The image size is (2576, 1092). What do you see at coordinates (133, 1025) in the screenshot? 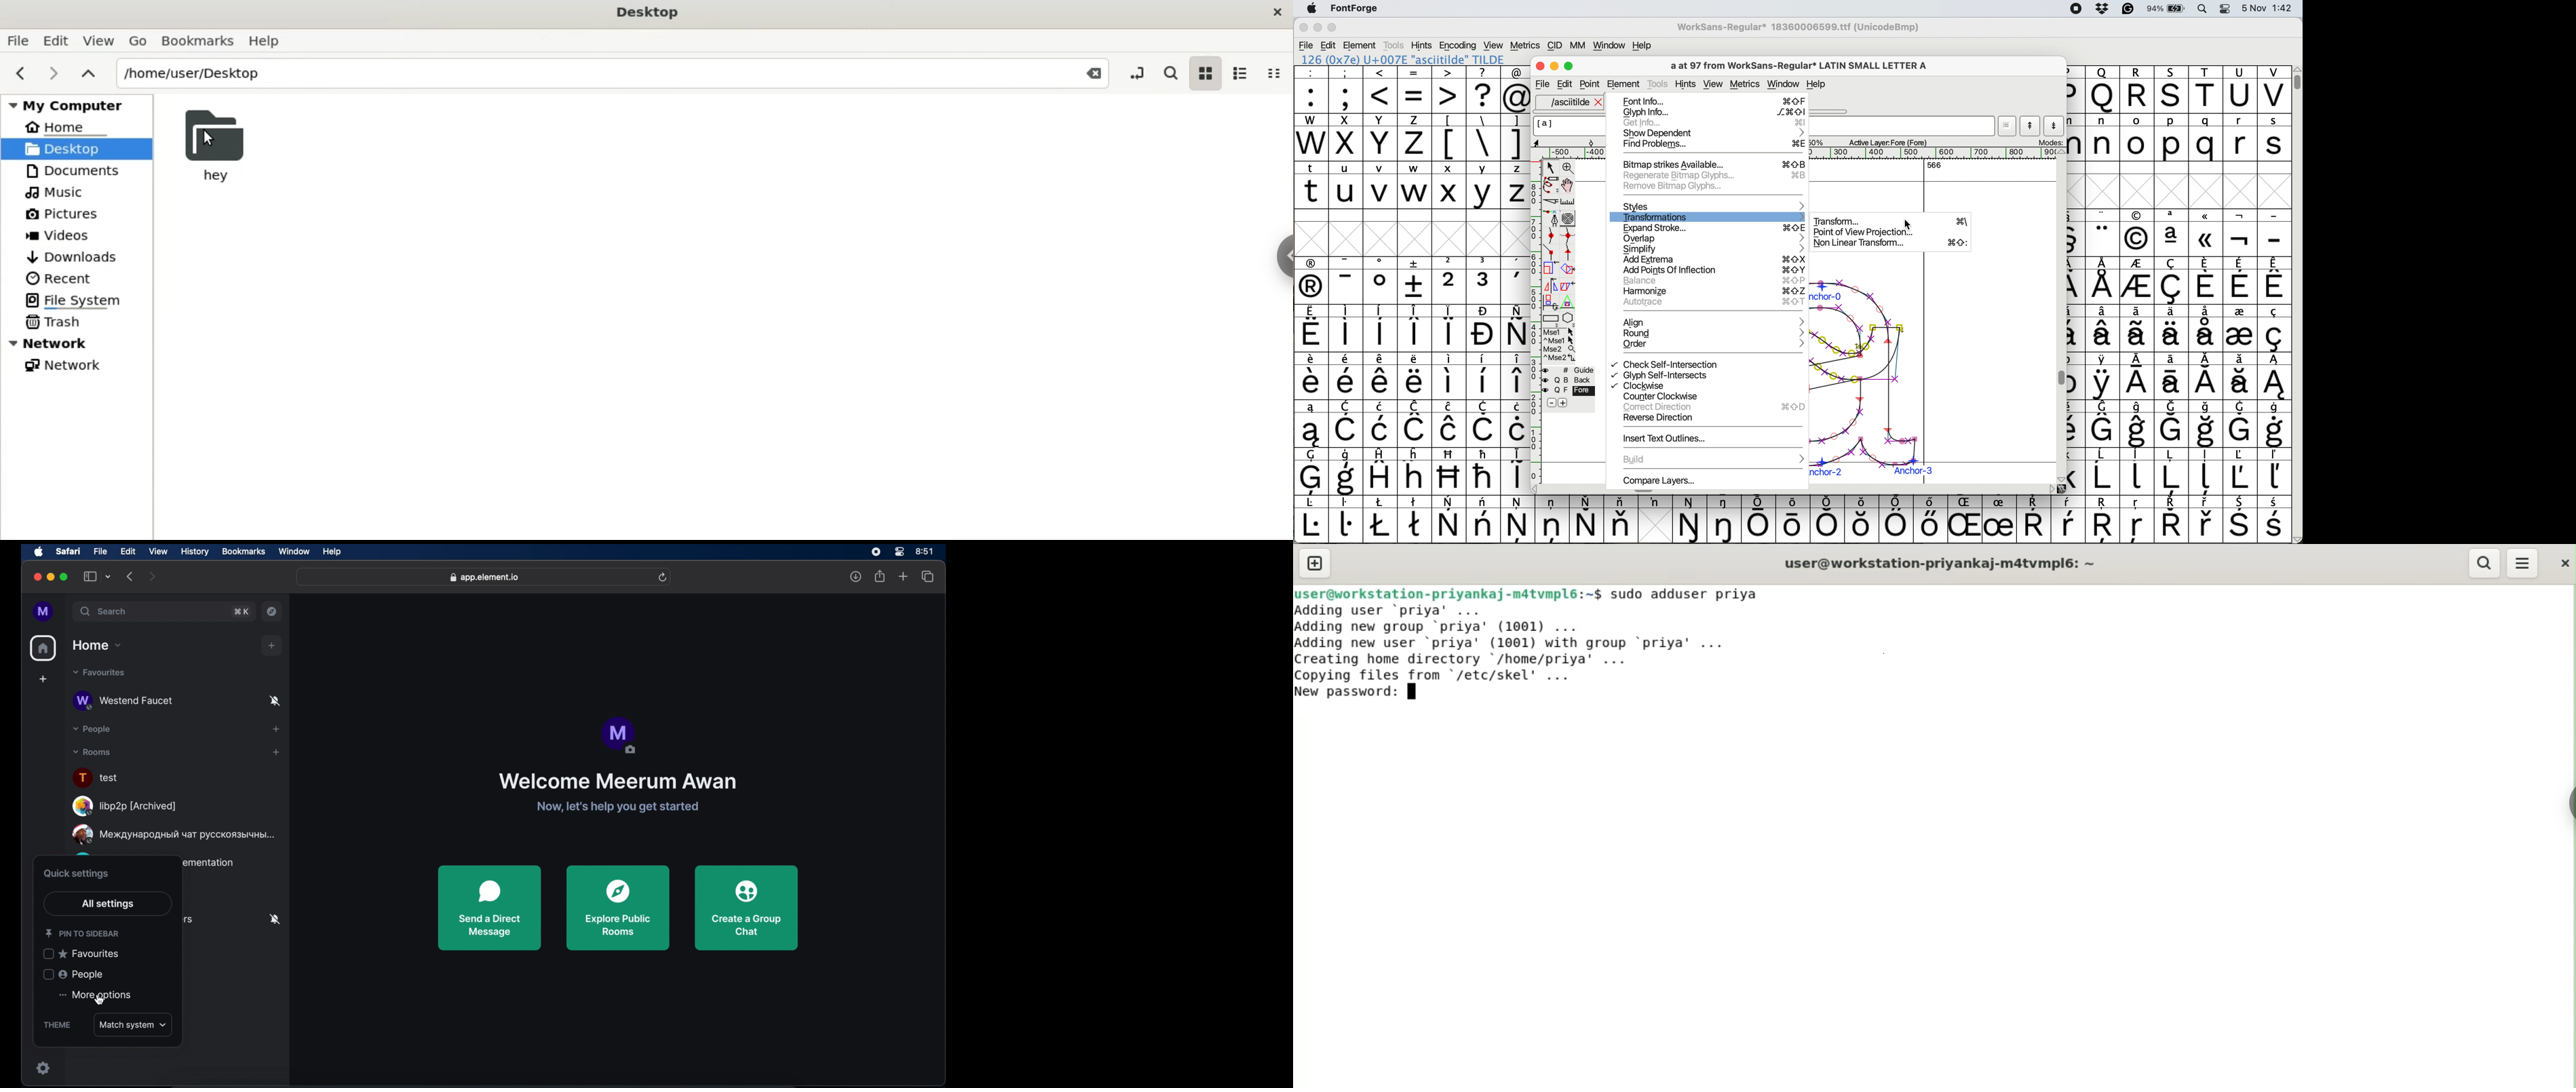
I see `match system dropdown` at bounding box center [133, 1025].